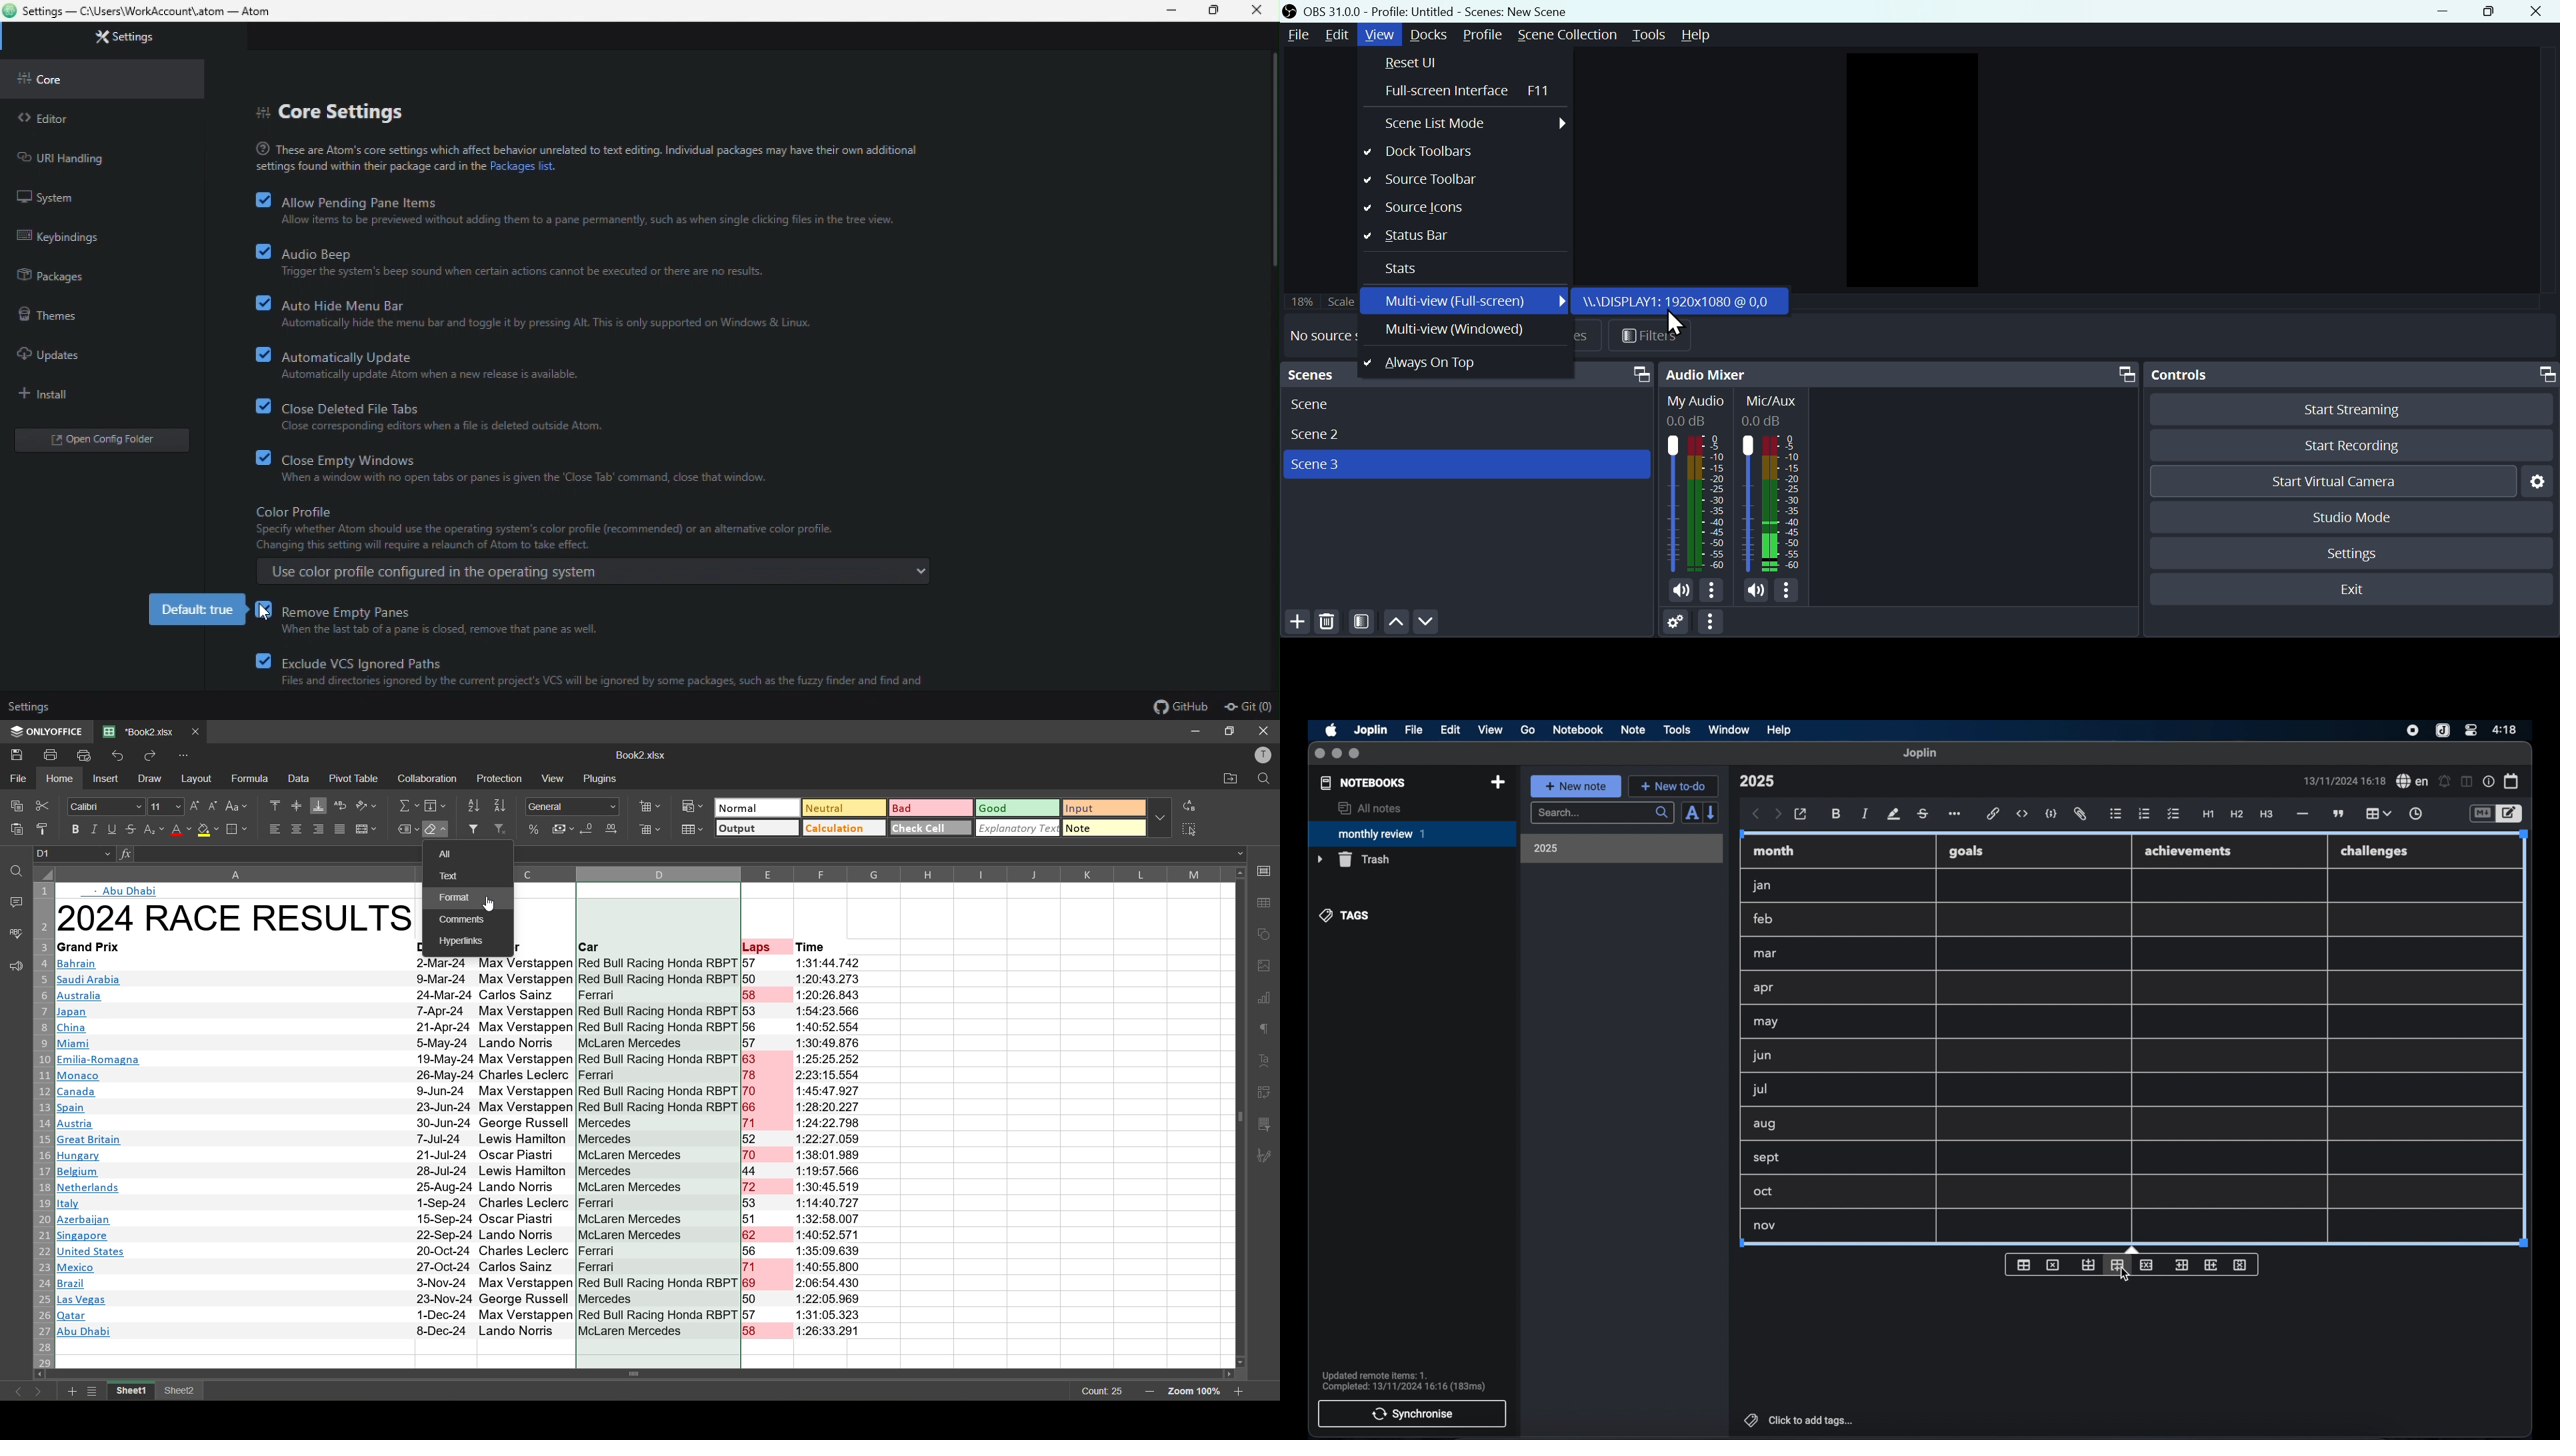  What do you see at coordinates (1778, 815) in the screenshot?
I see `forward` at bounding box center [1778, 815].